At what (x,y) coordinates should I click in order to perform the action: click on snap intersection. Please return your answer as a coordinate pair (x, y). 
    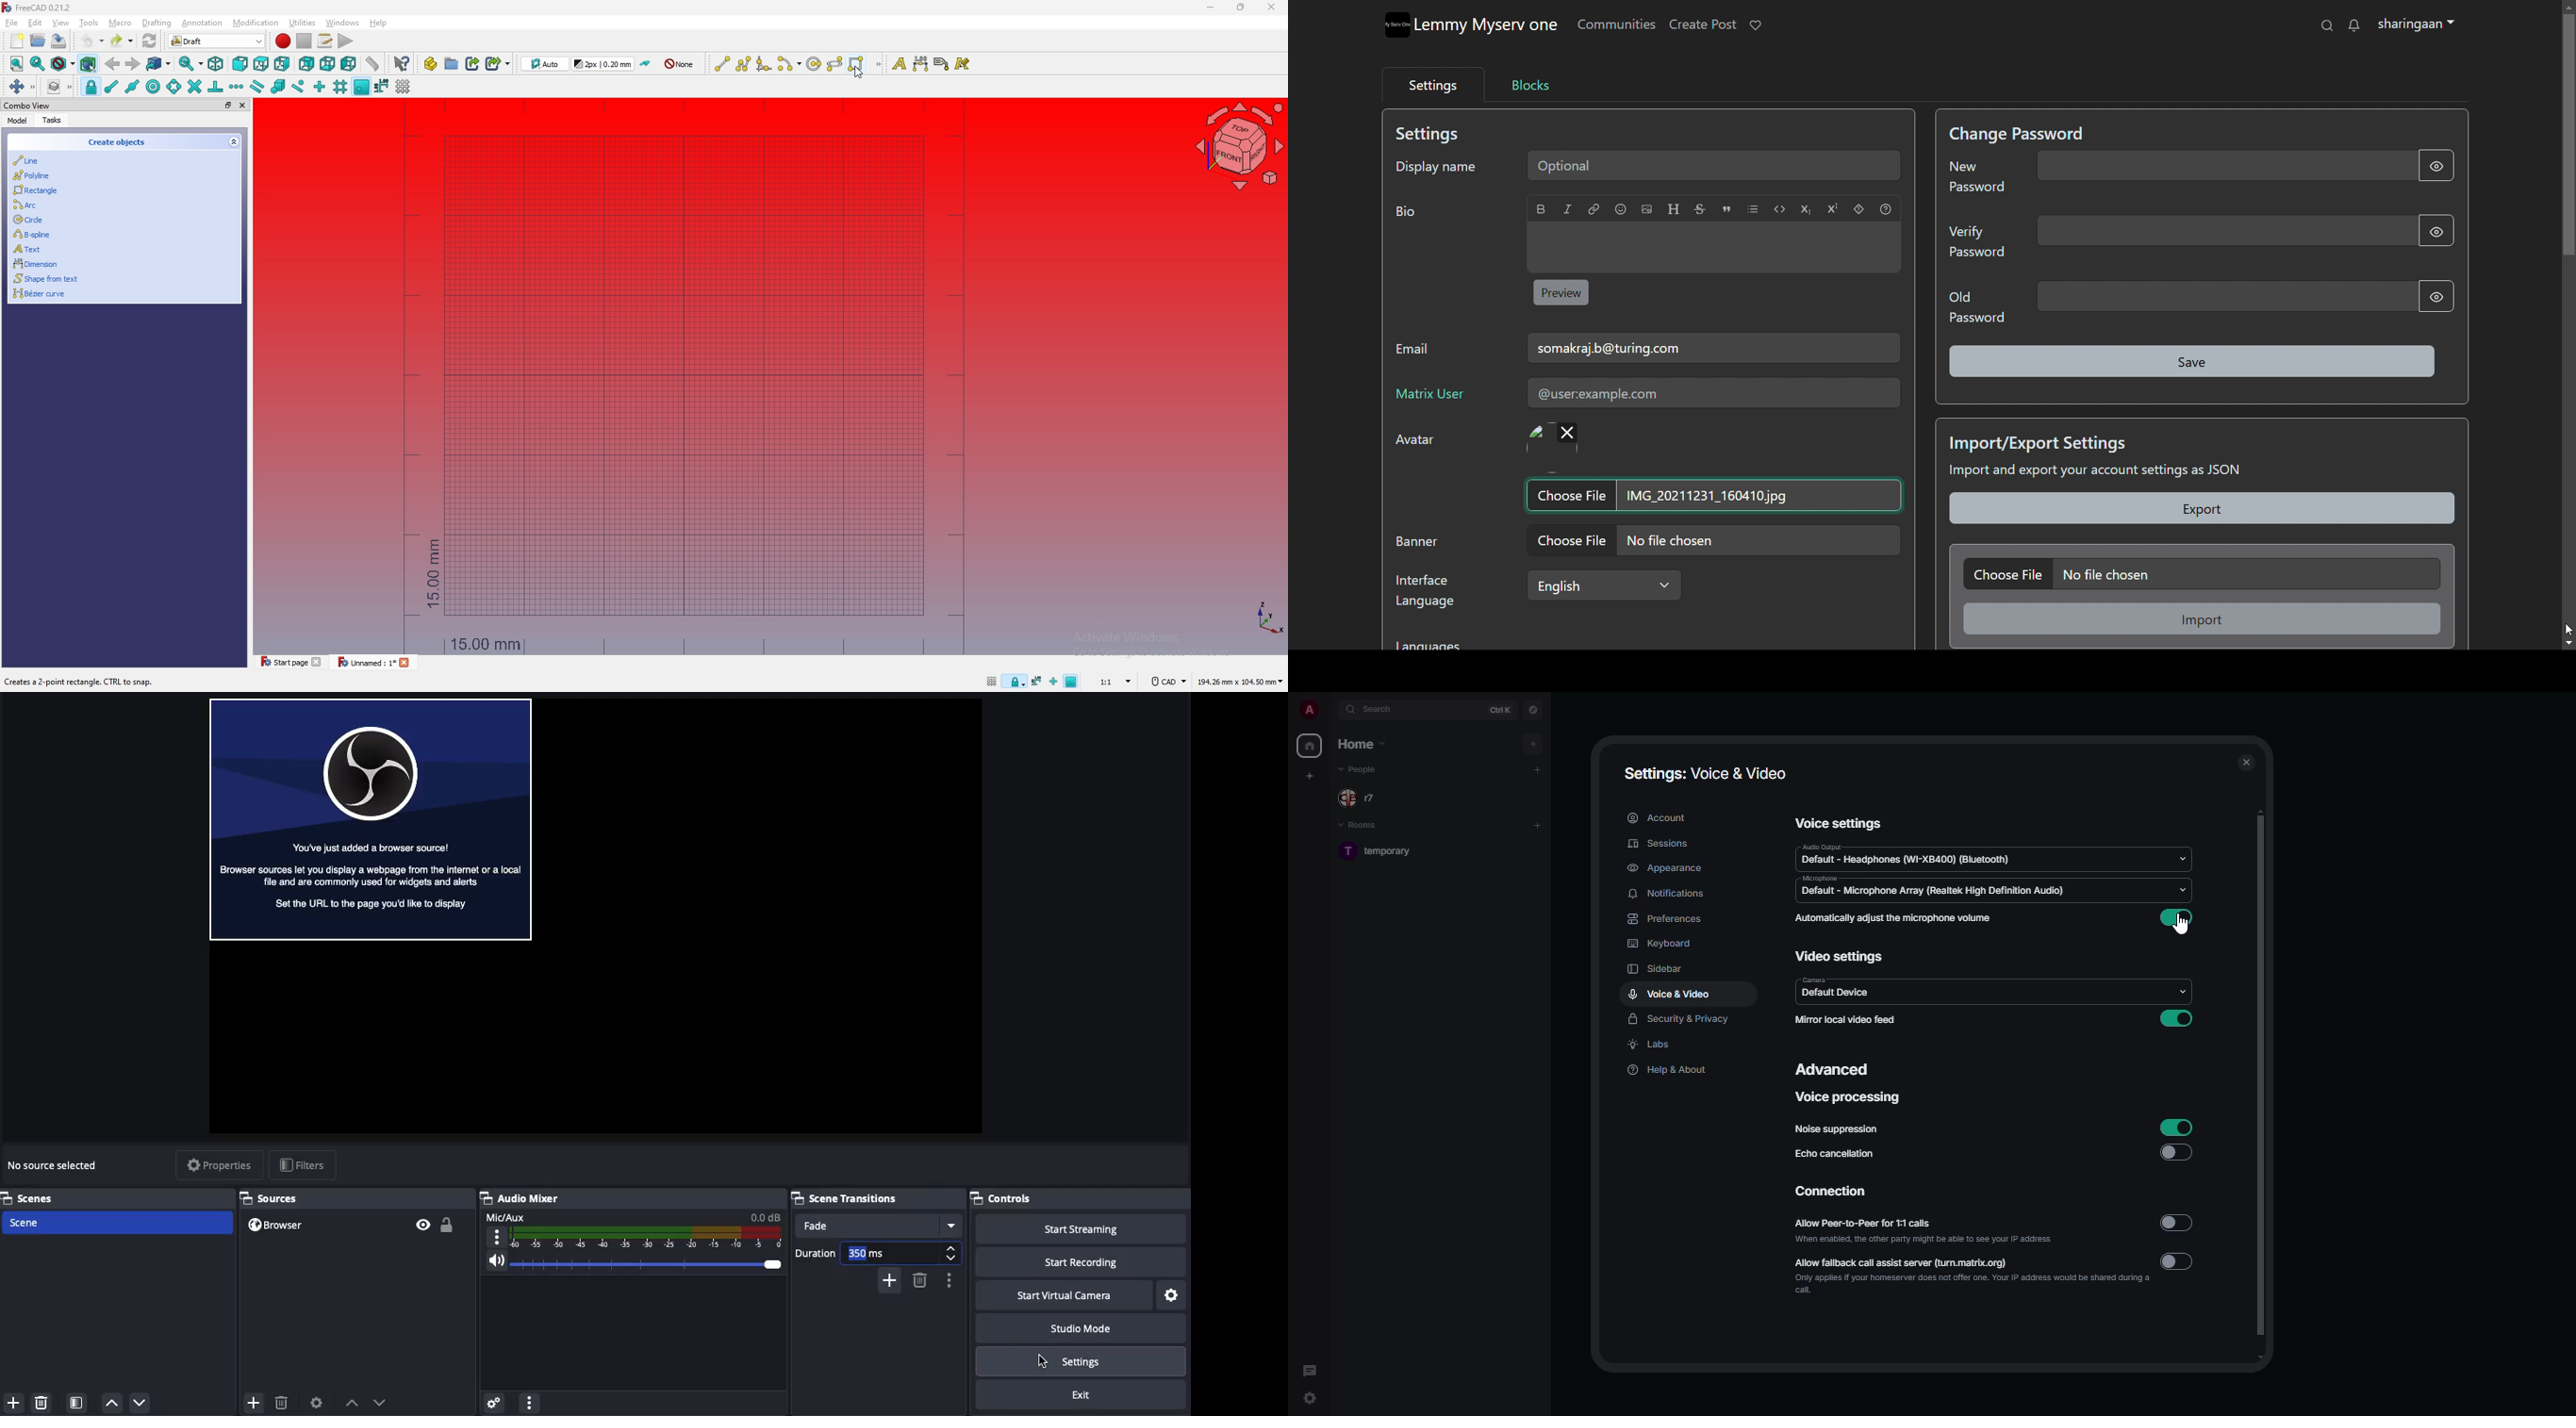
    Looking at the image, I should click on (193, 87).